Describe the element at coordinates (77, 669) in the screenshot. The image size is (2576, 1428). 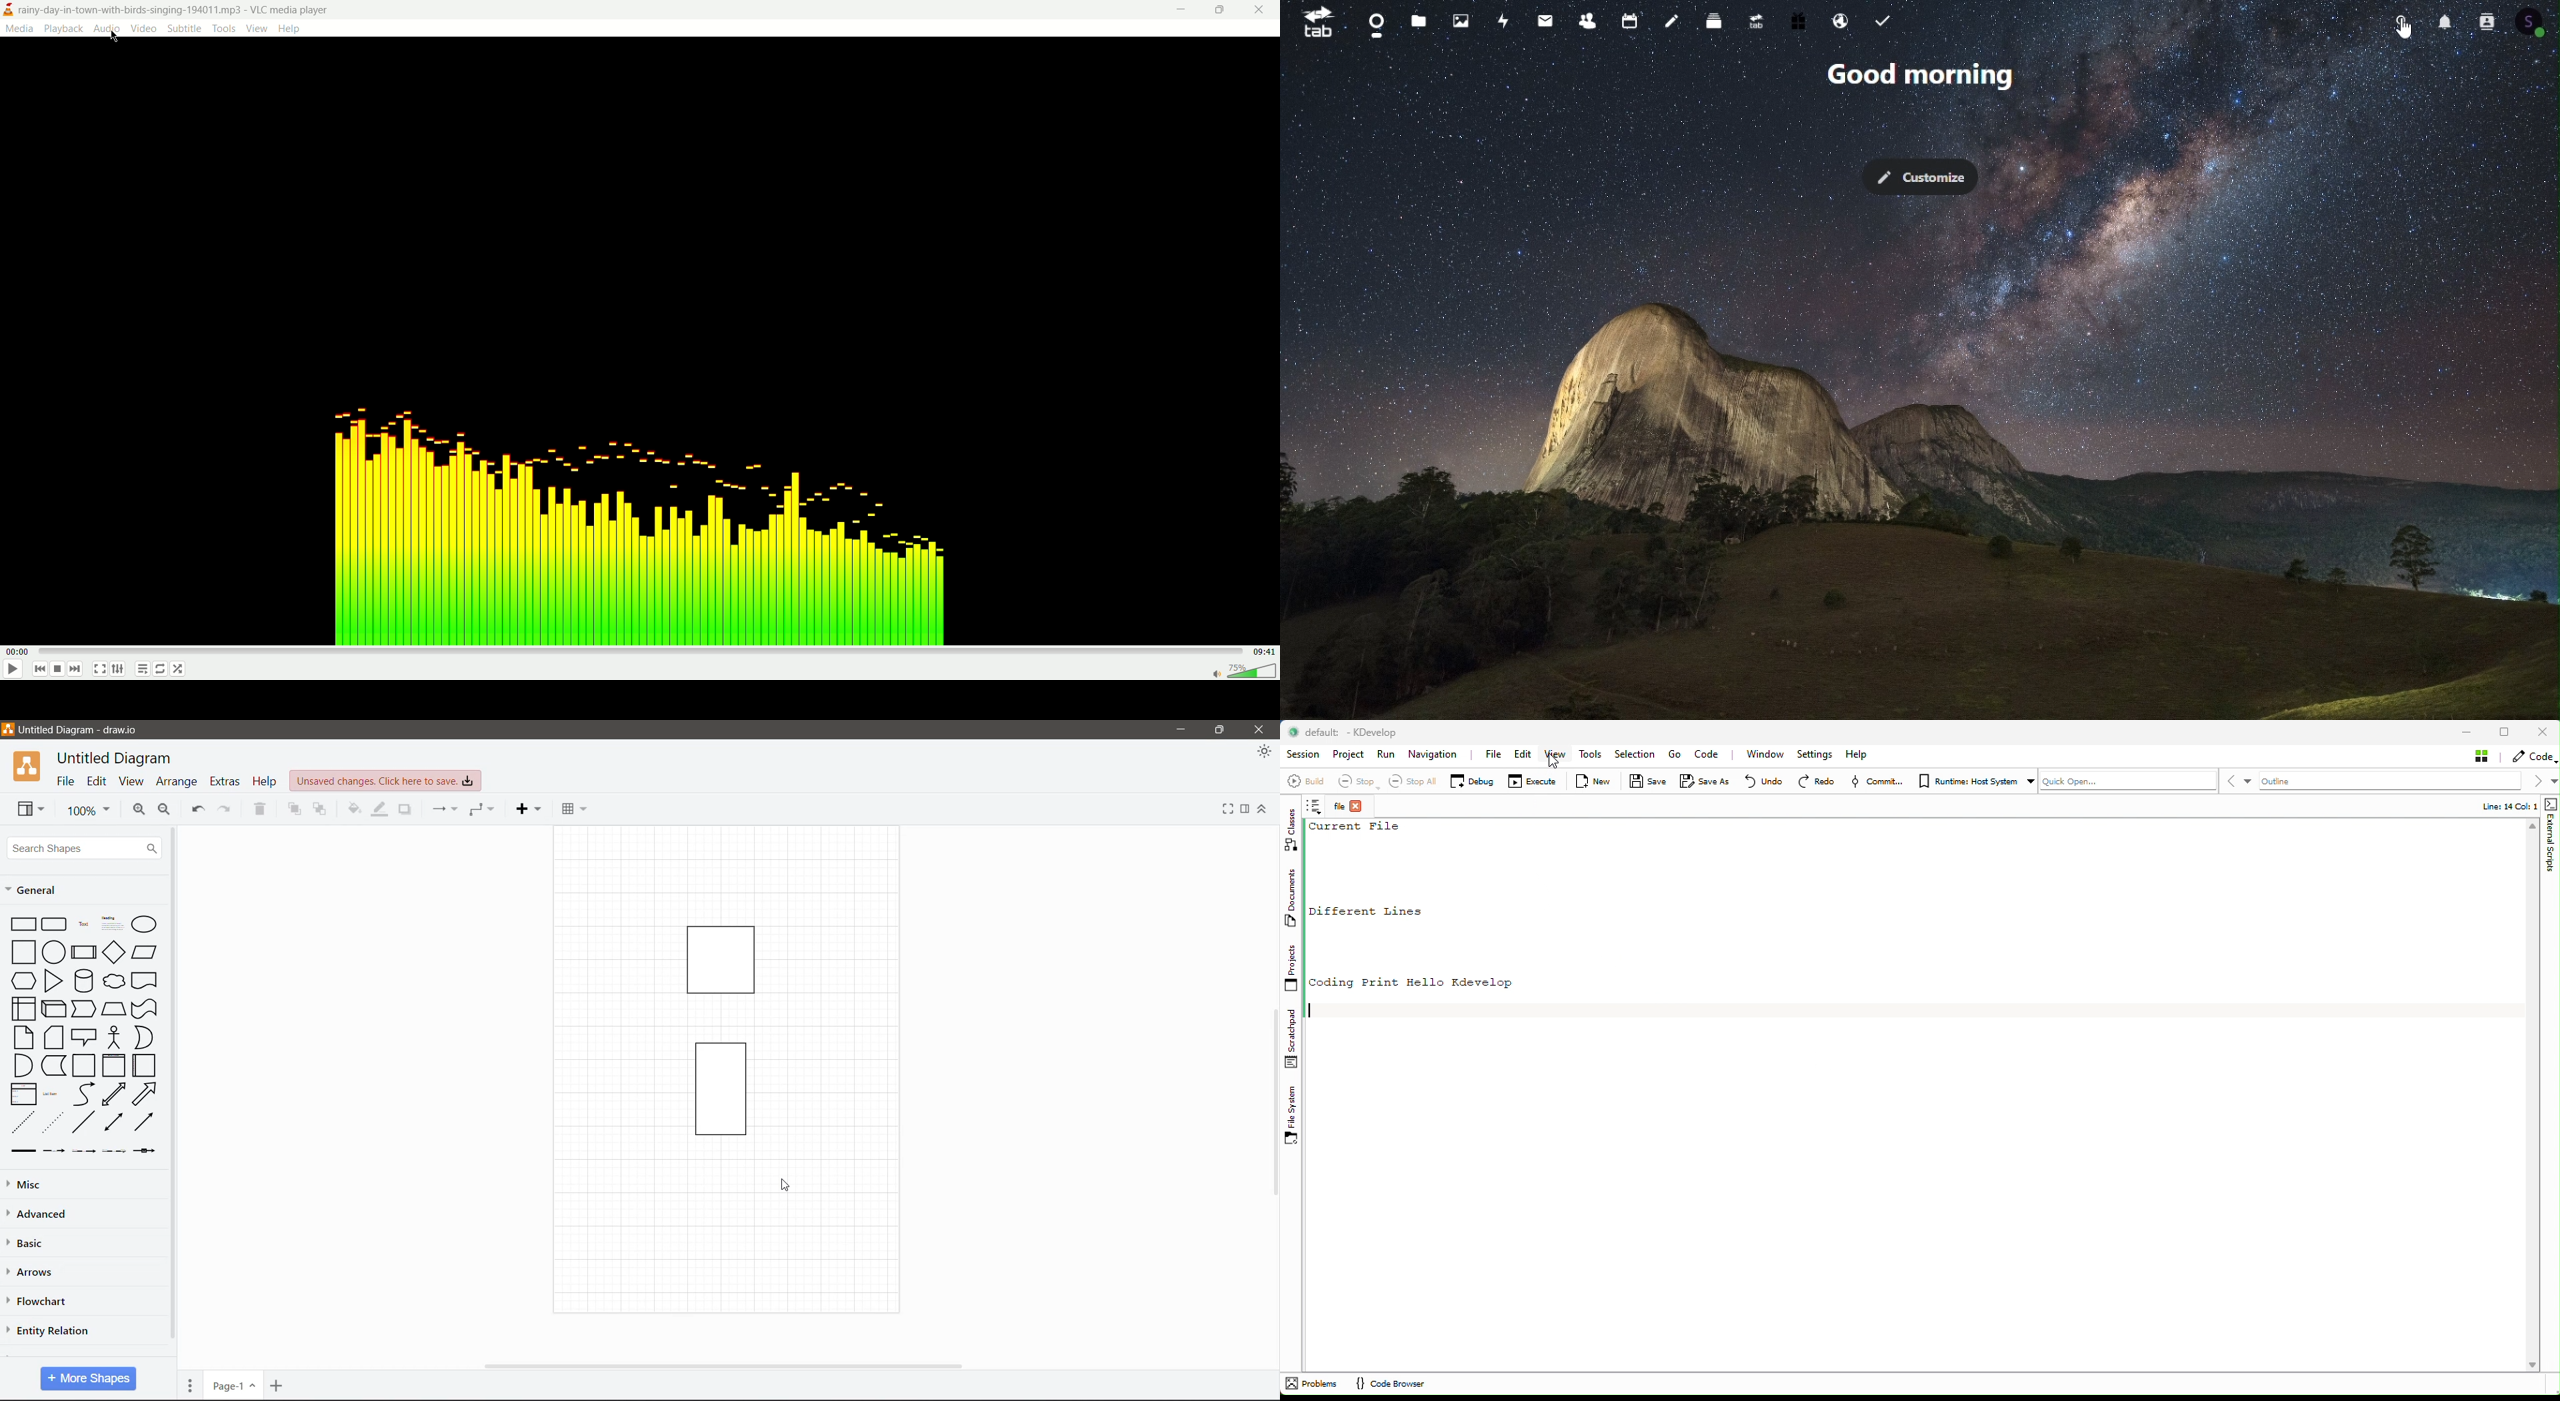
I see `next` at that location.